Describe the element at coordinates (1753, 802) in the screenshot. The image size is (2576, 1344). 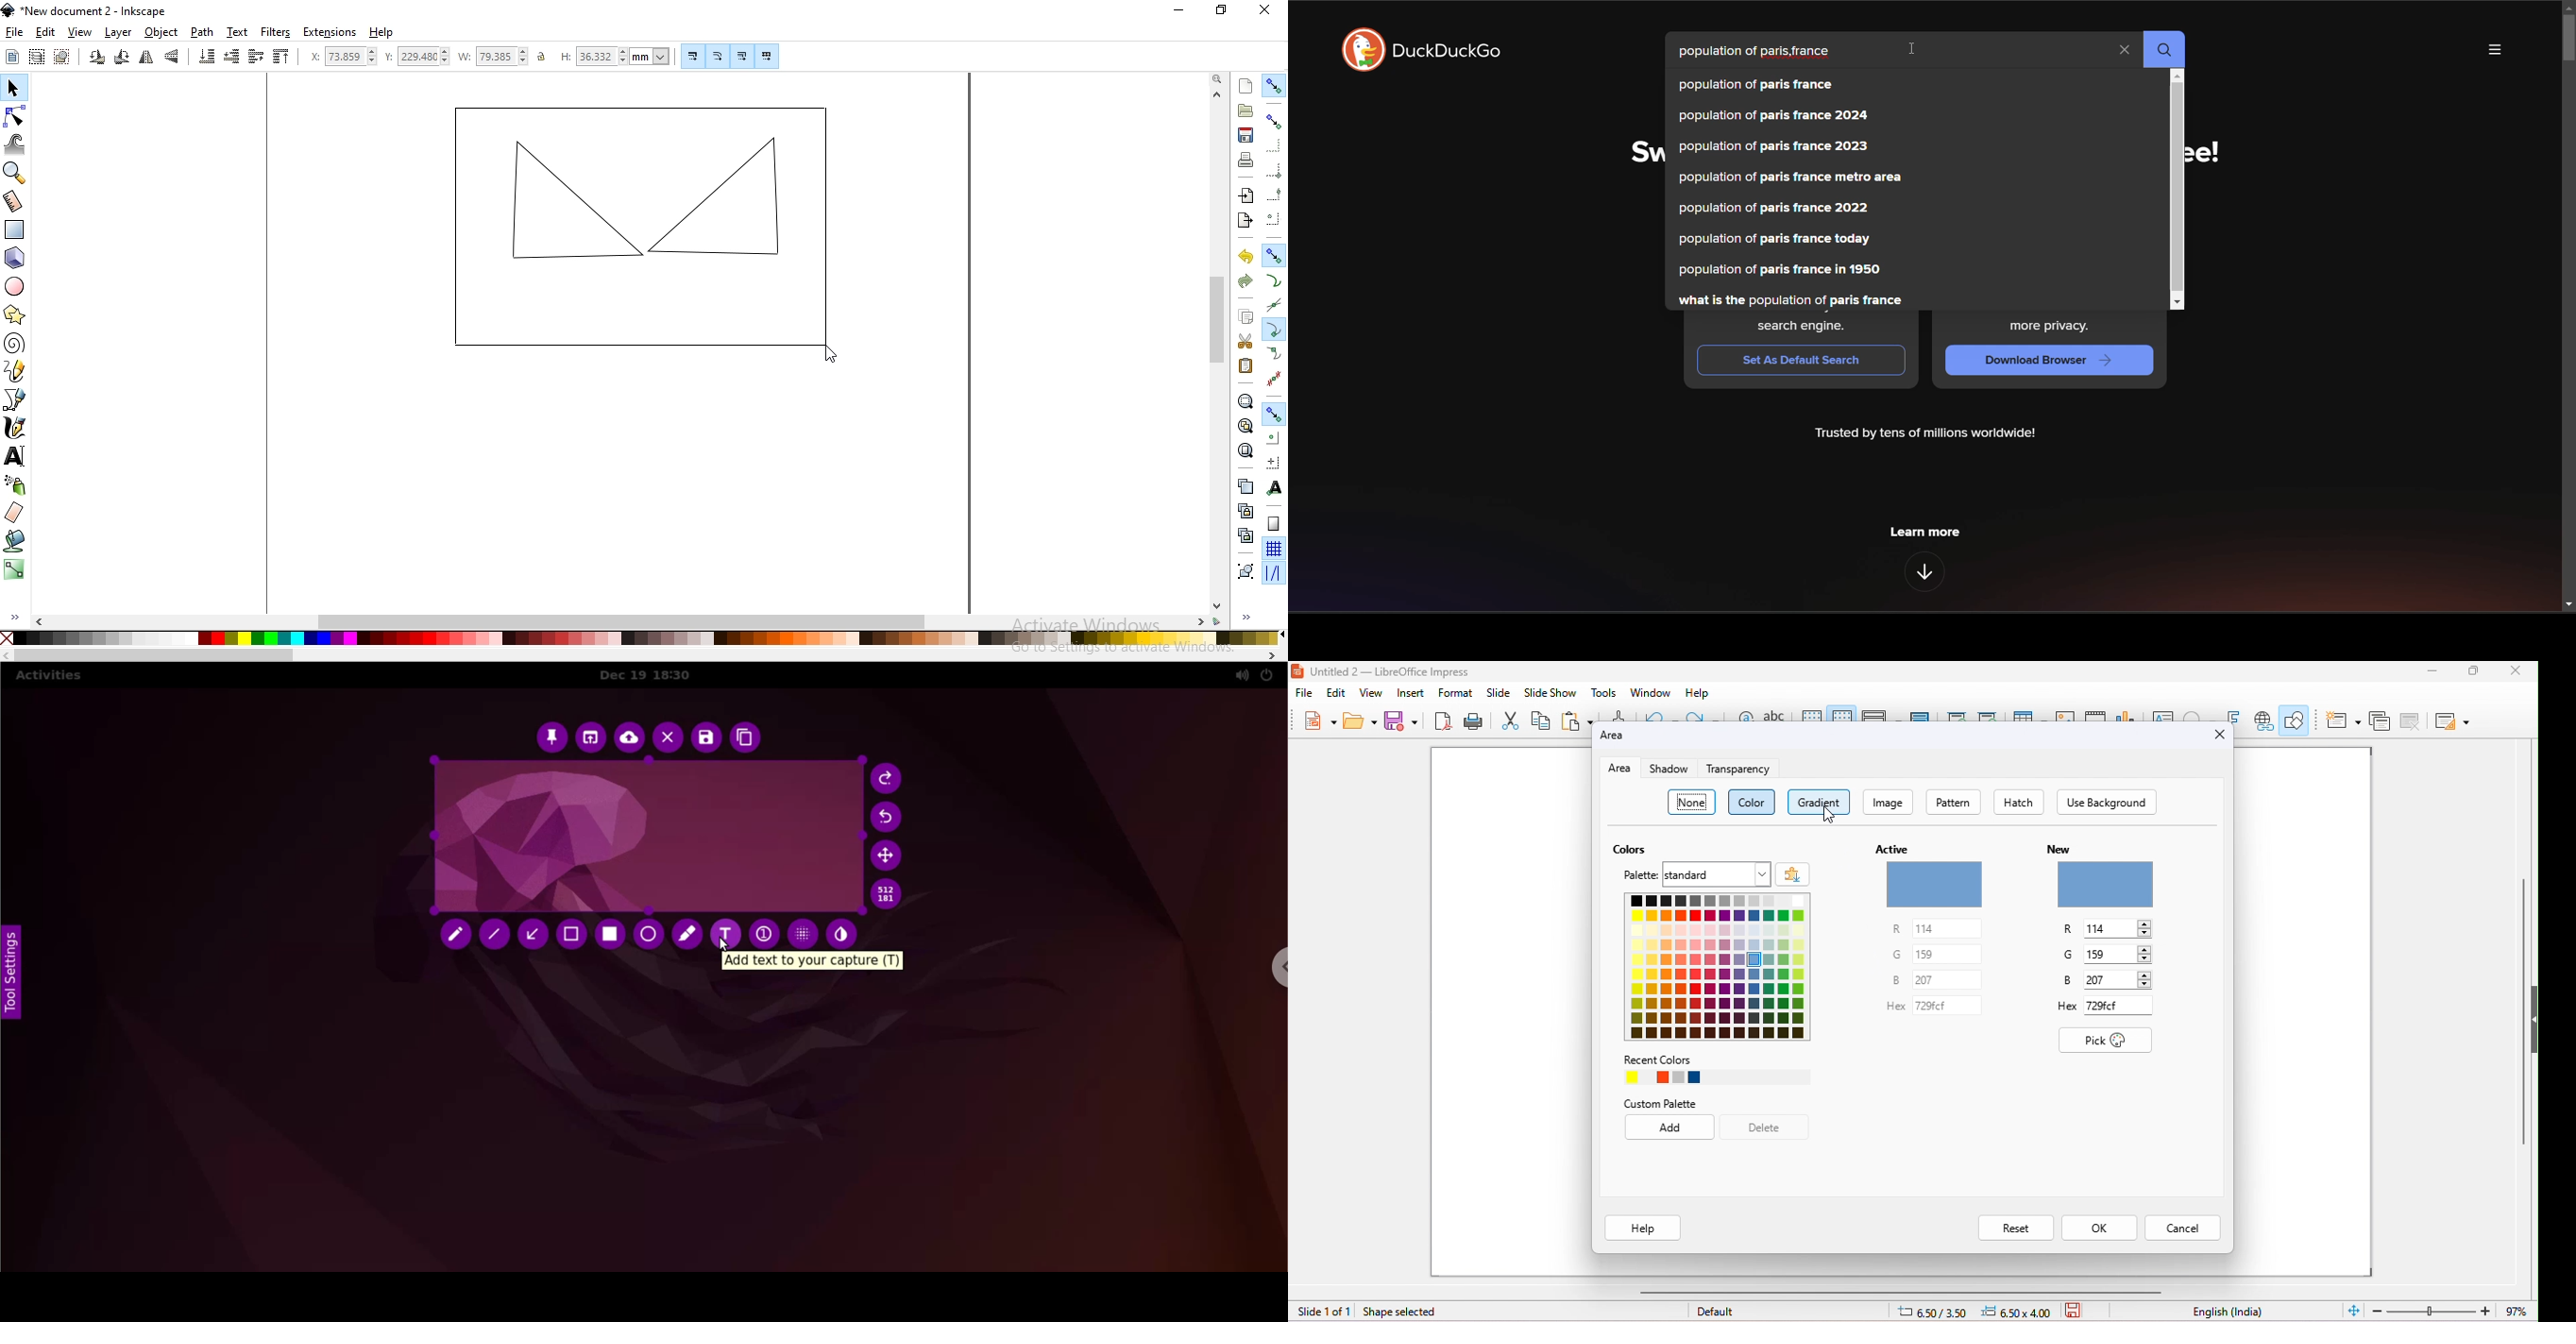
I see `colorr` at that location.